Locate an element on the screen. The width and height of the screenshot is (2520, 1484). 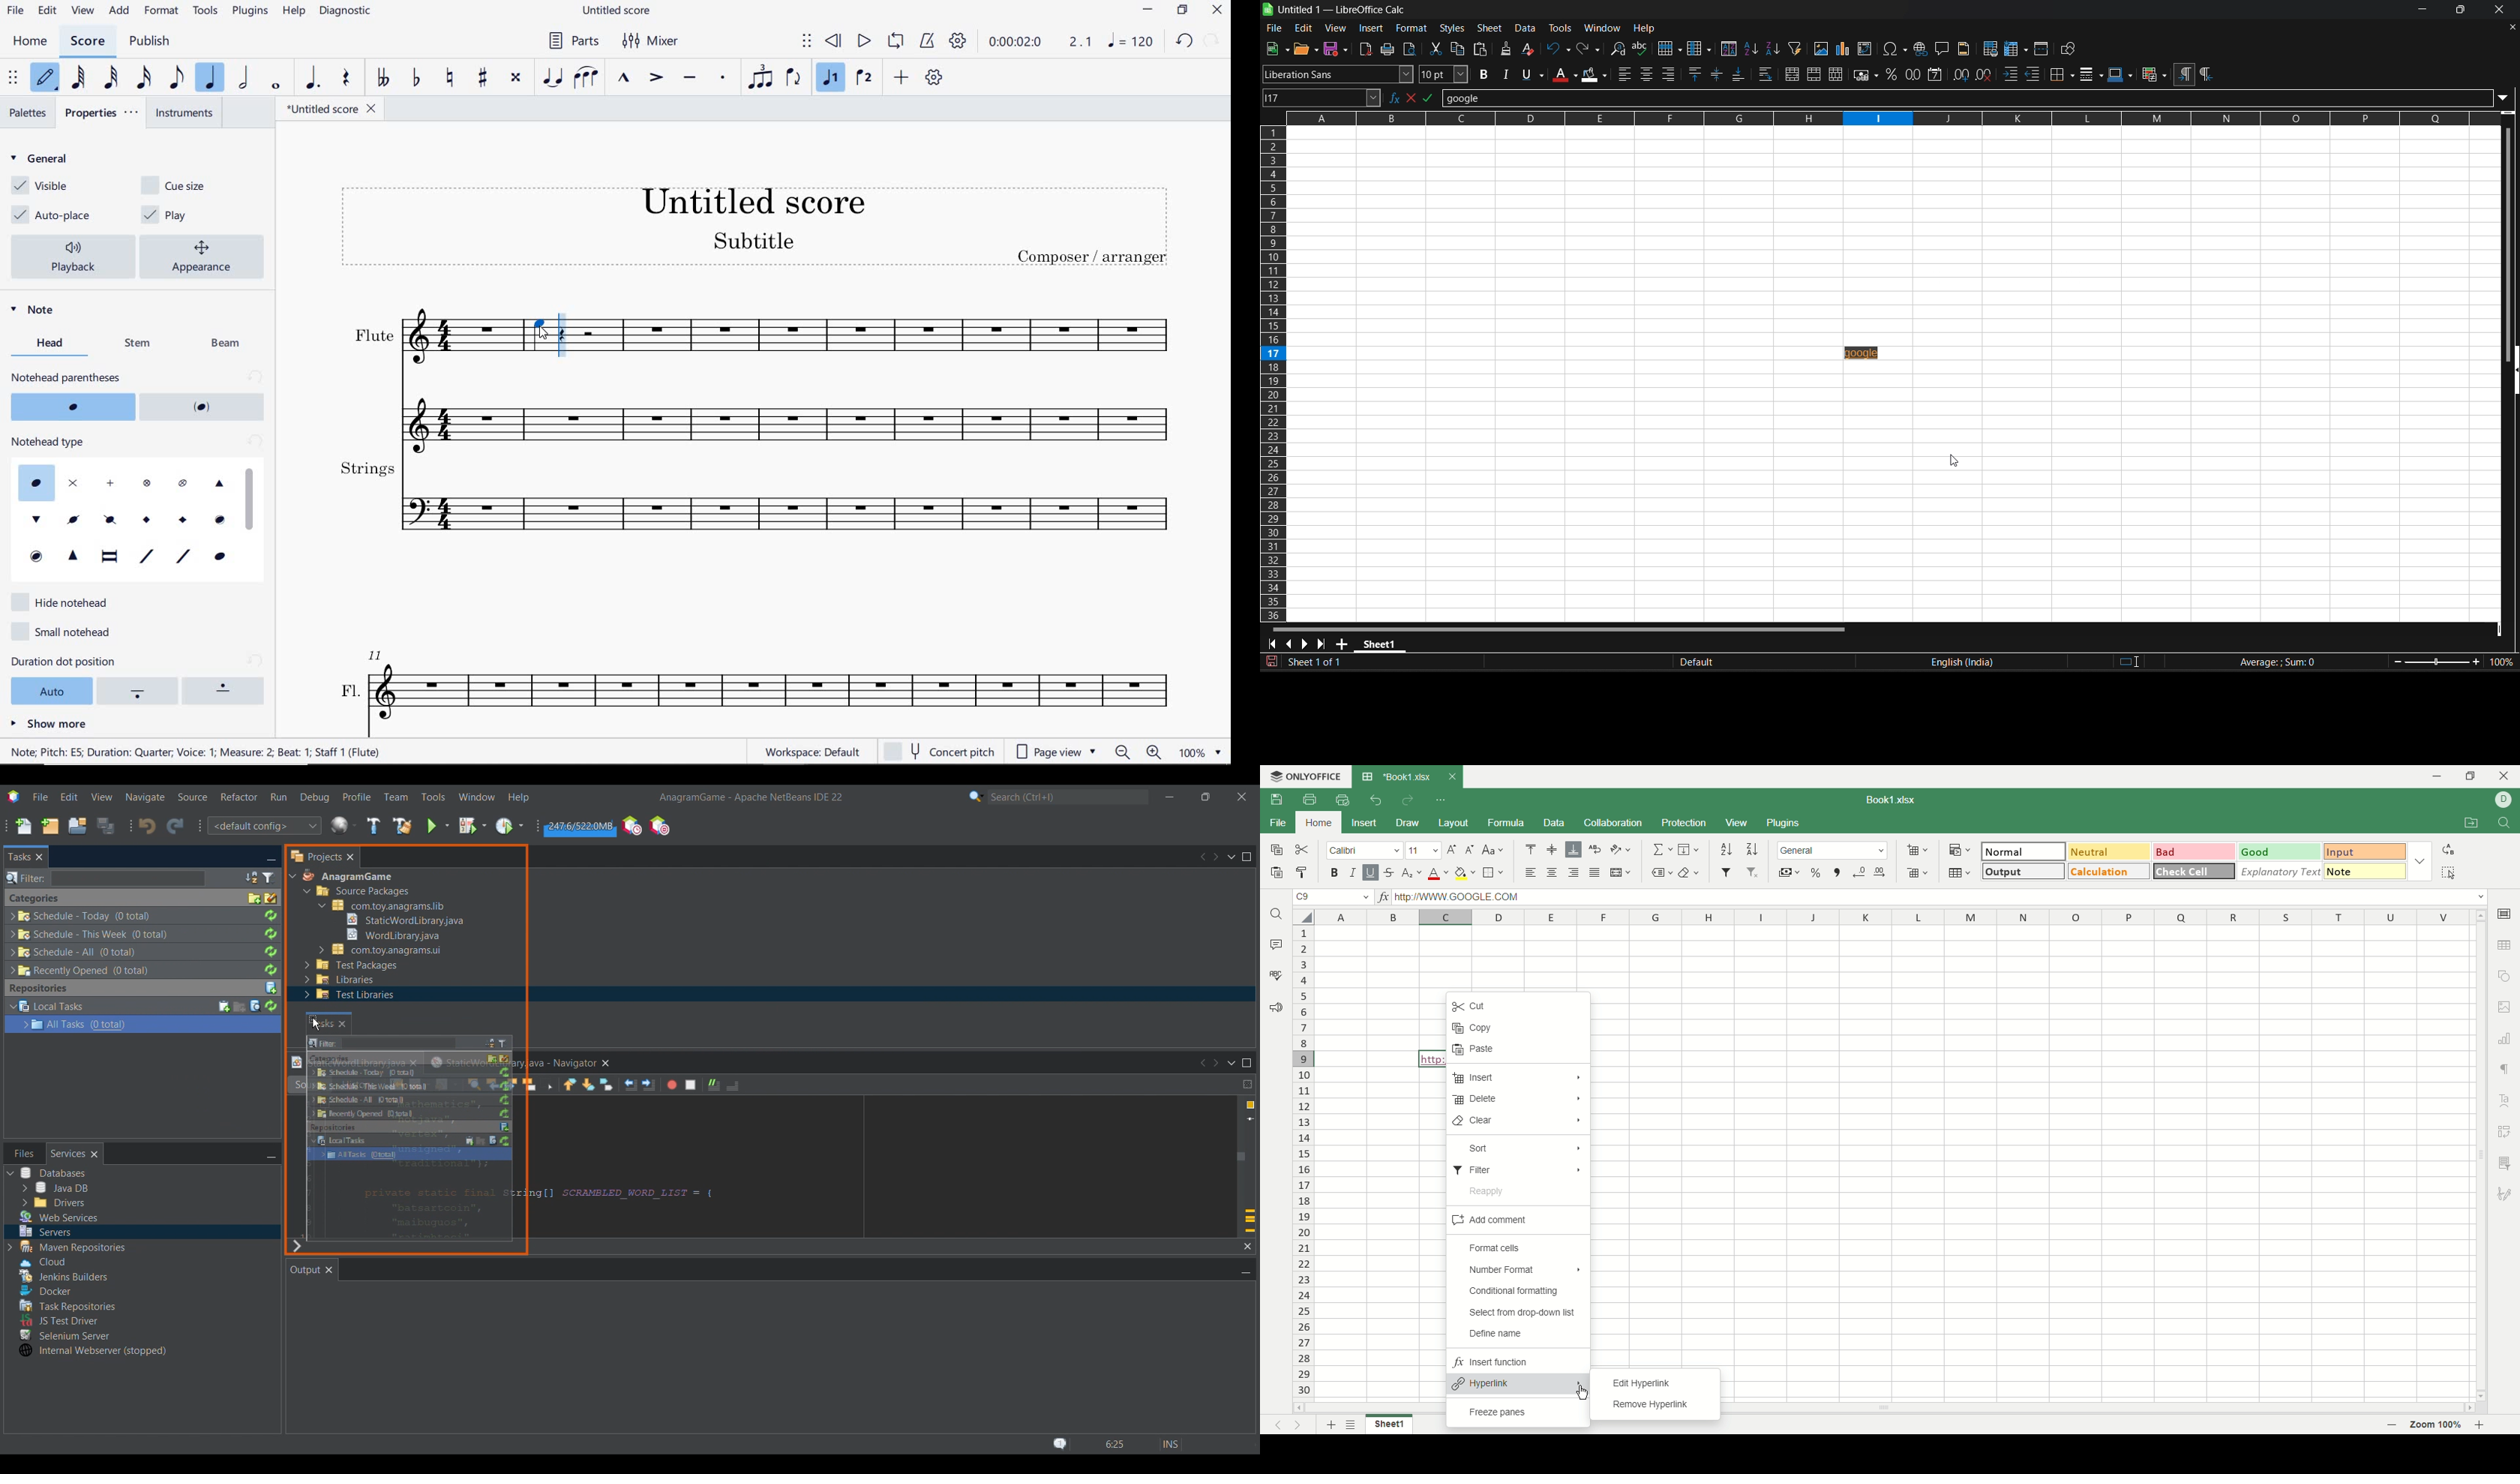
italic is located at coordinates (1505, 74).